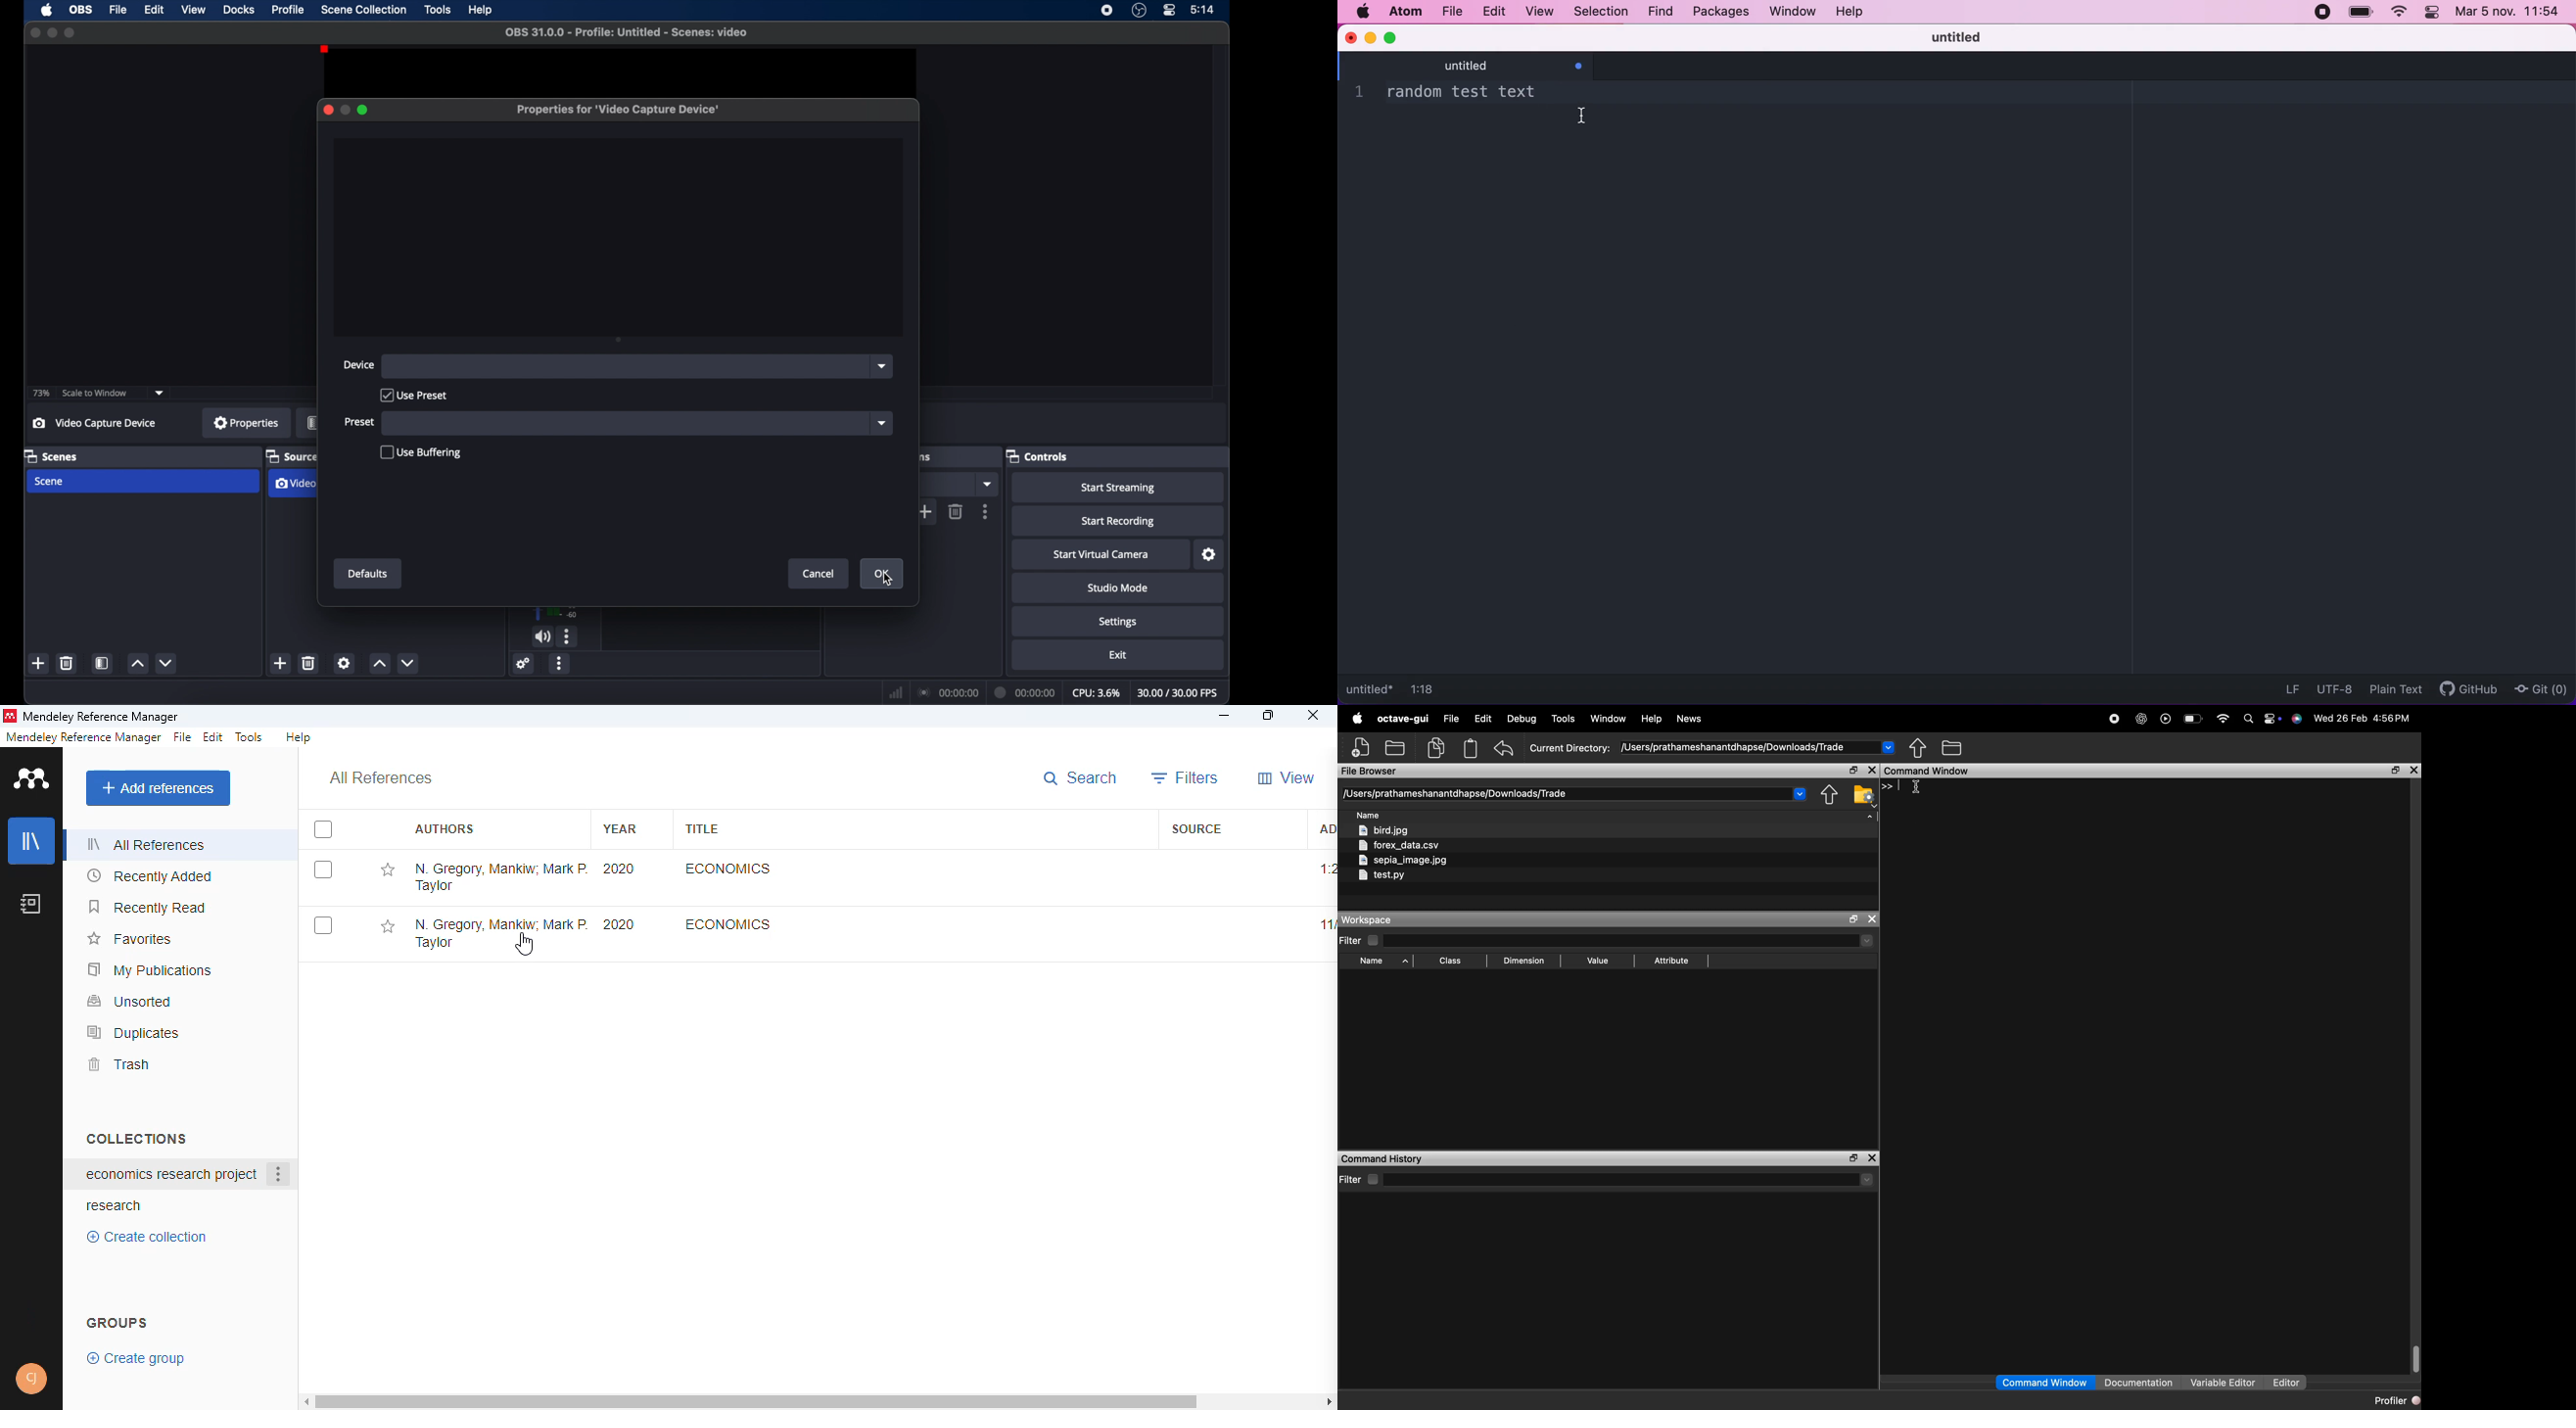  I want to click on mendeley reference manager, so click(101, 718).